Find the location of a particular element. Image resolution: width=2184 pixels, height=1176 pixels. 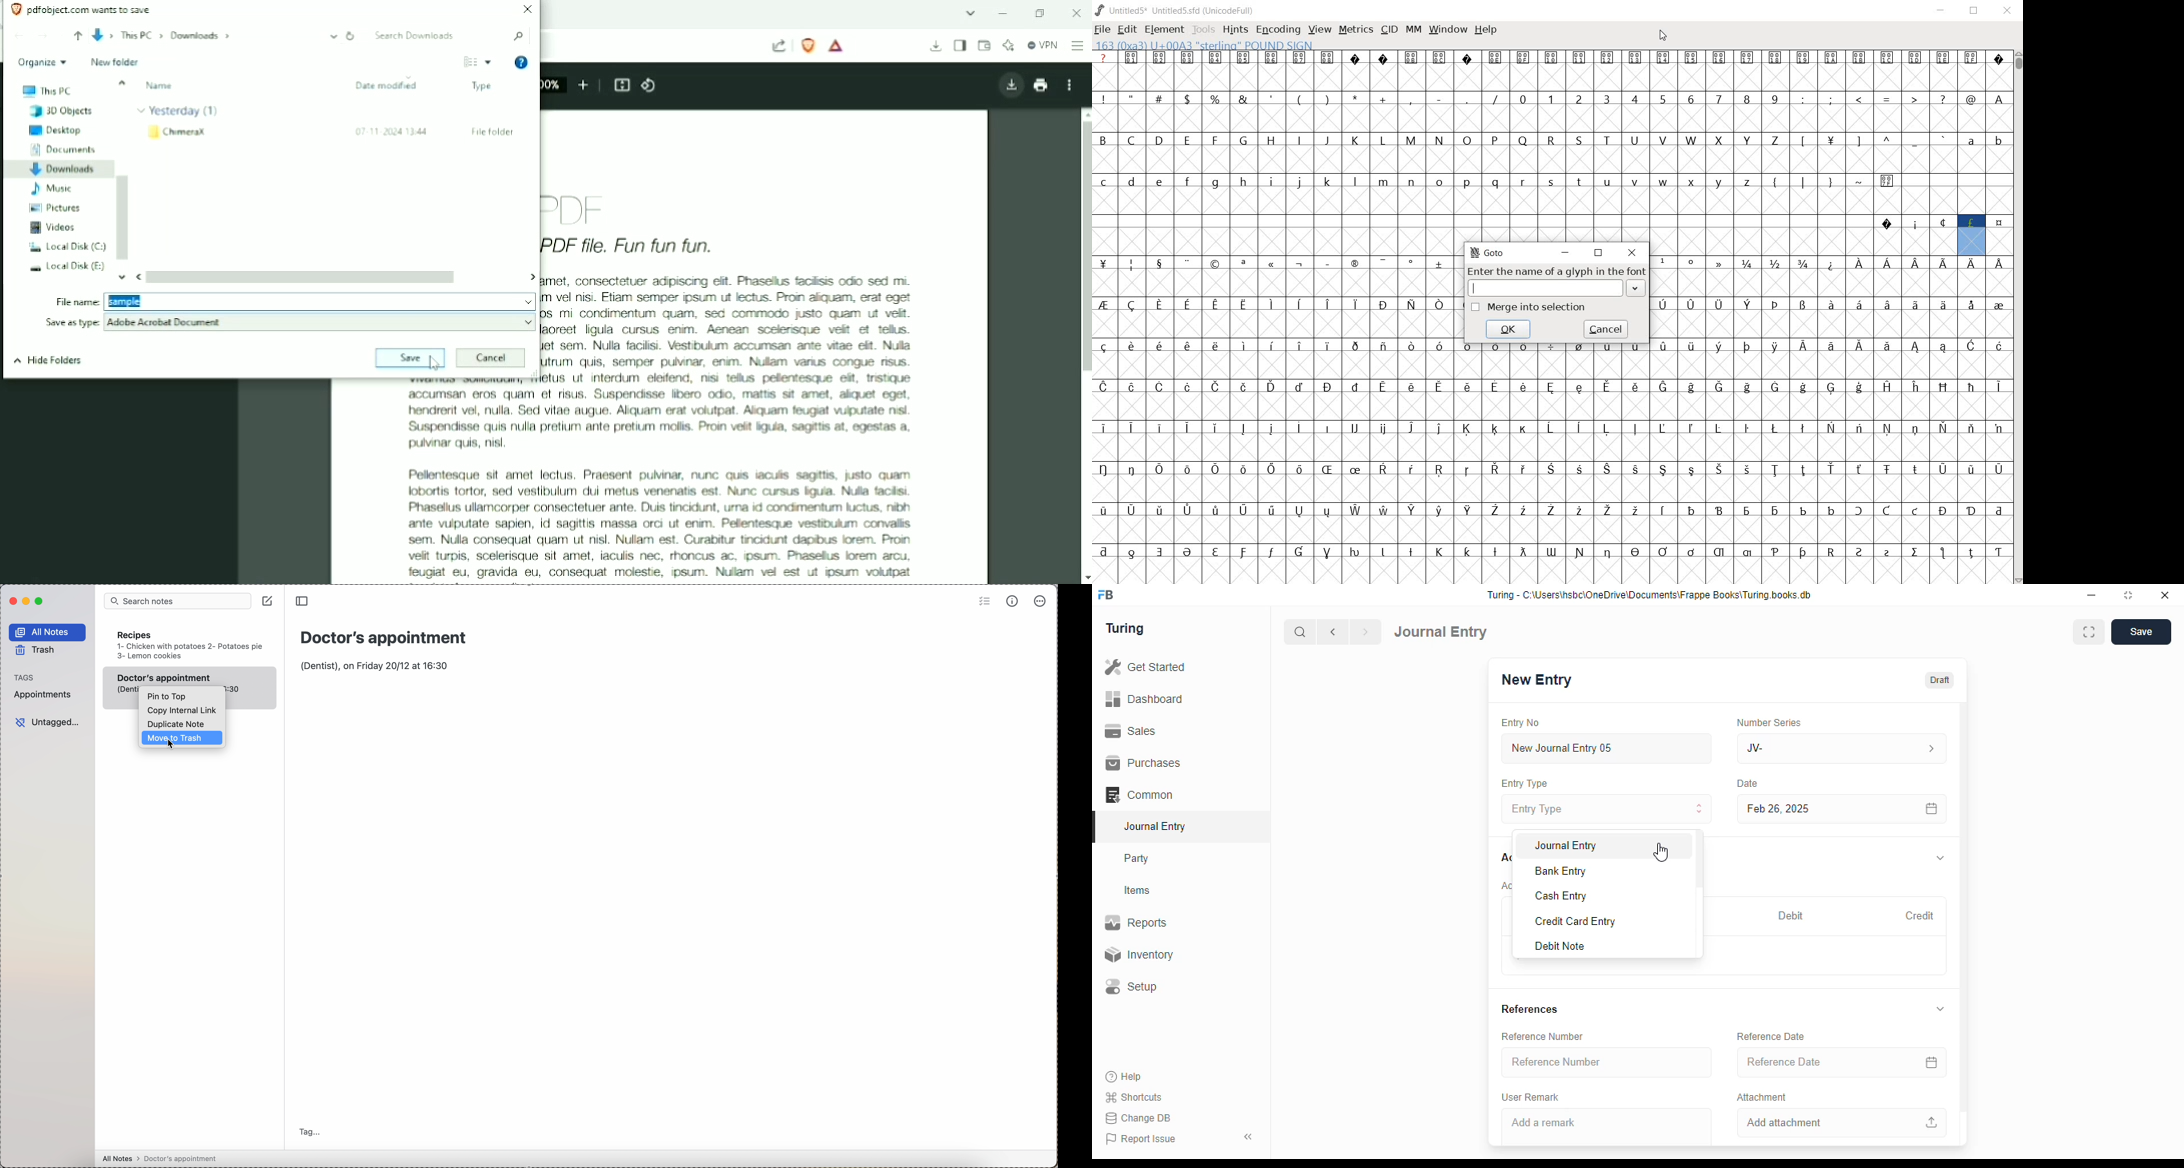

toggle expand/collapse is located at coordinates (1941, 859).